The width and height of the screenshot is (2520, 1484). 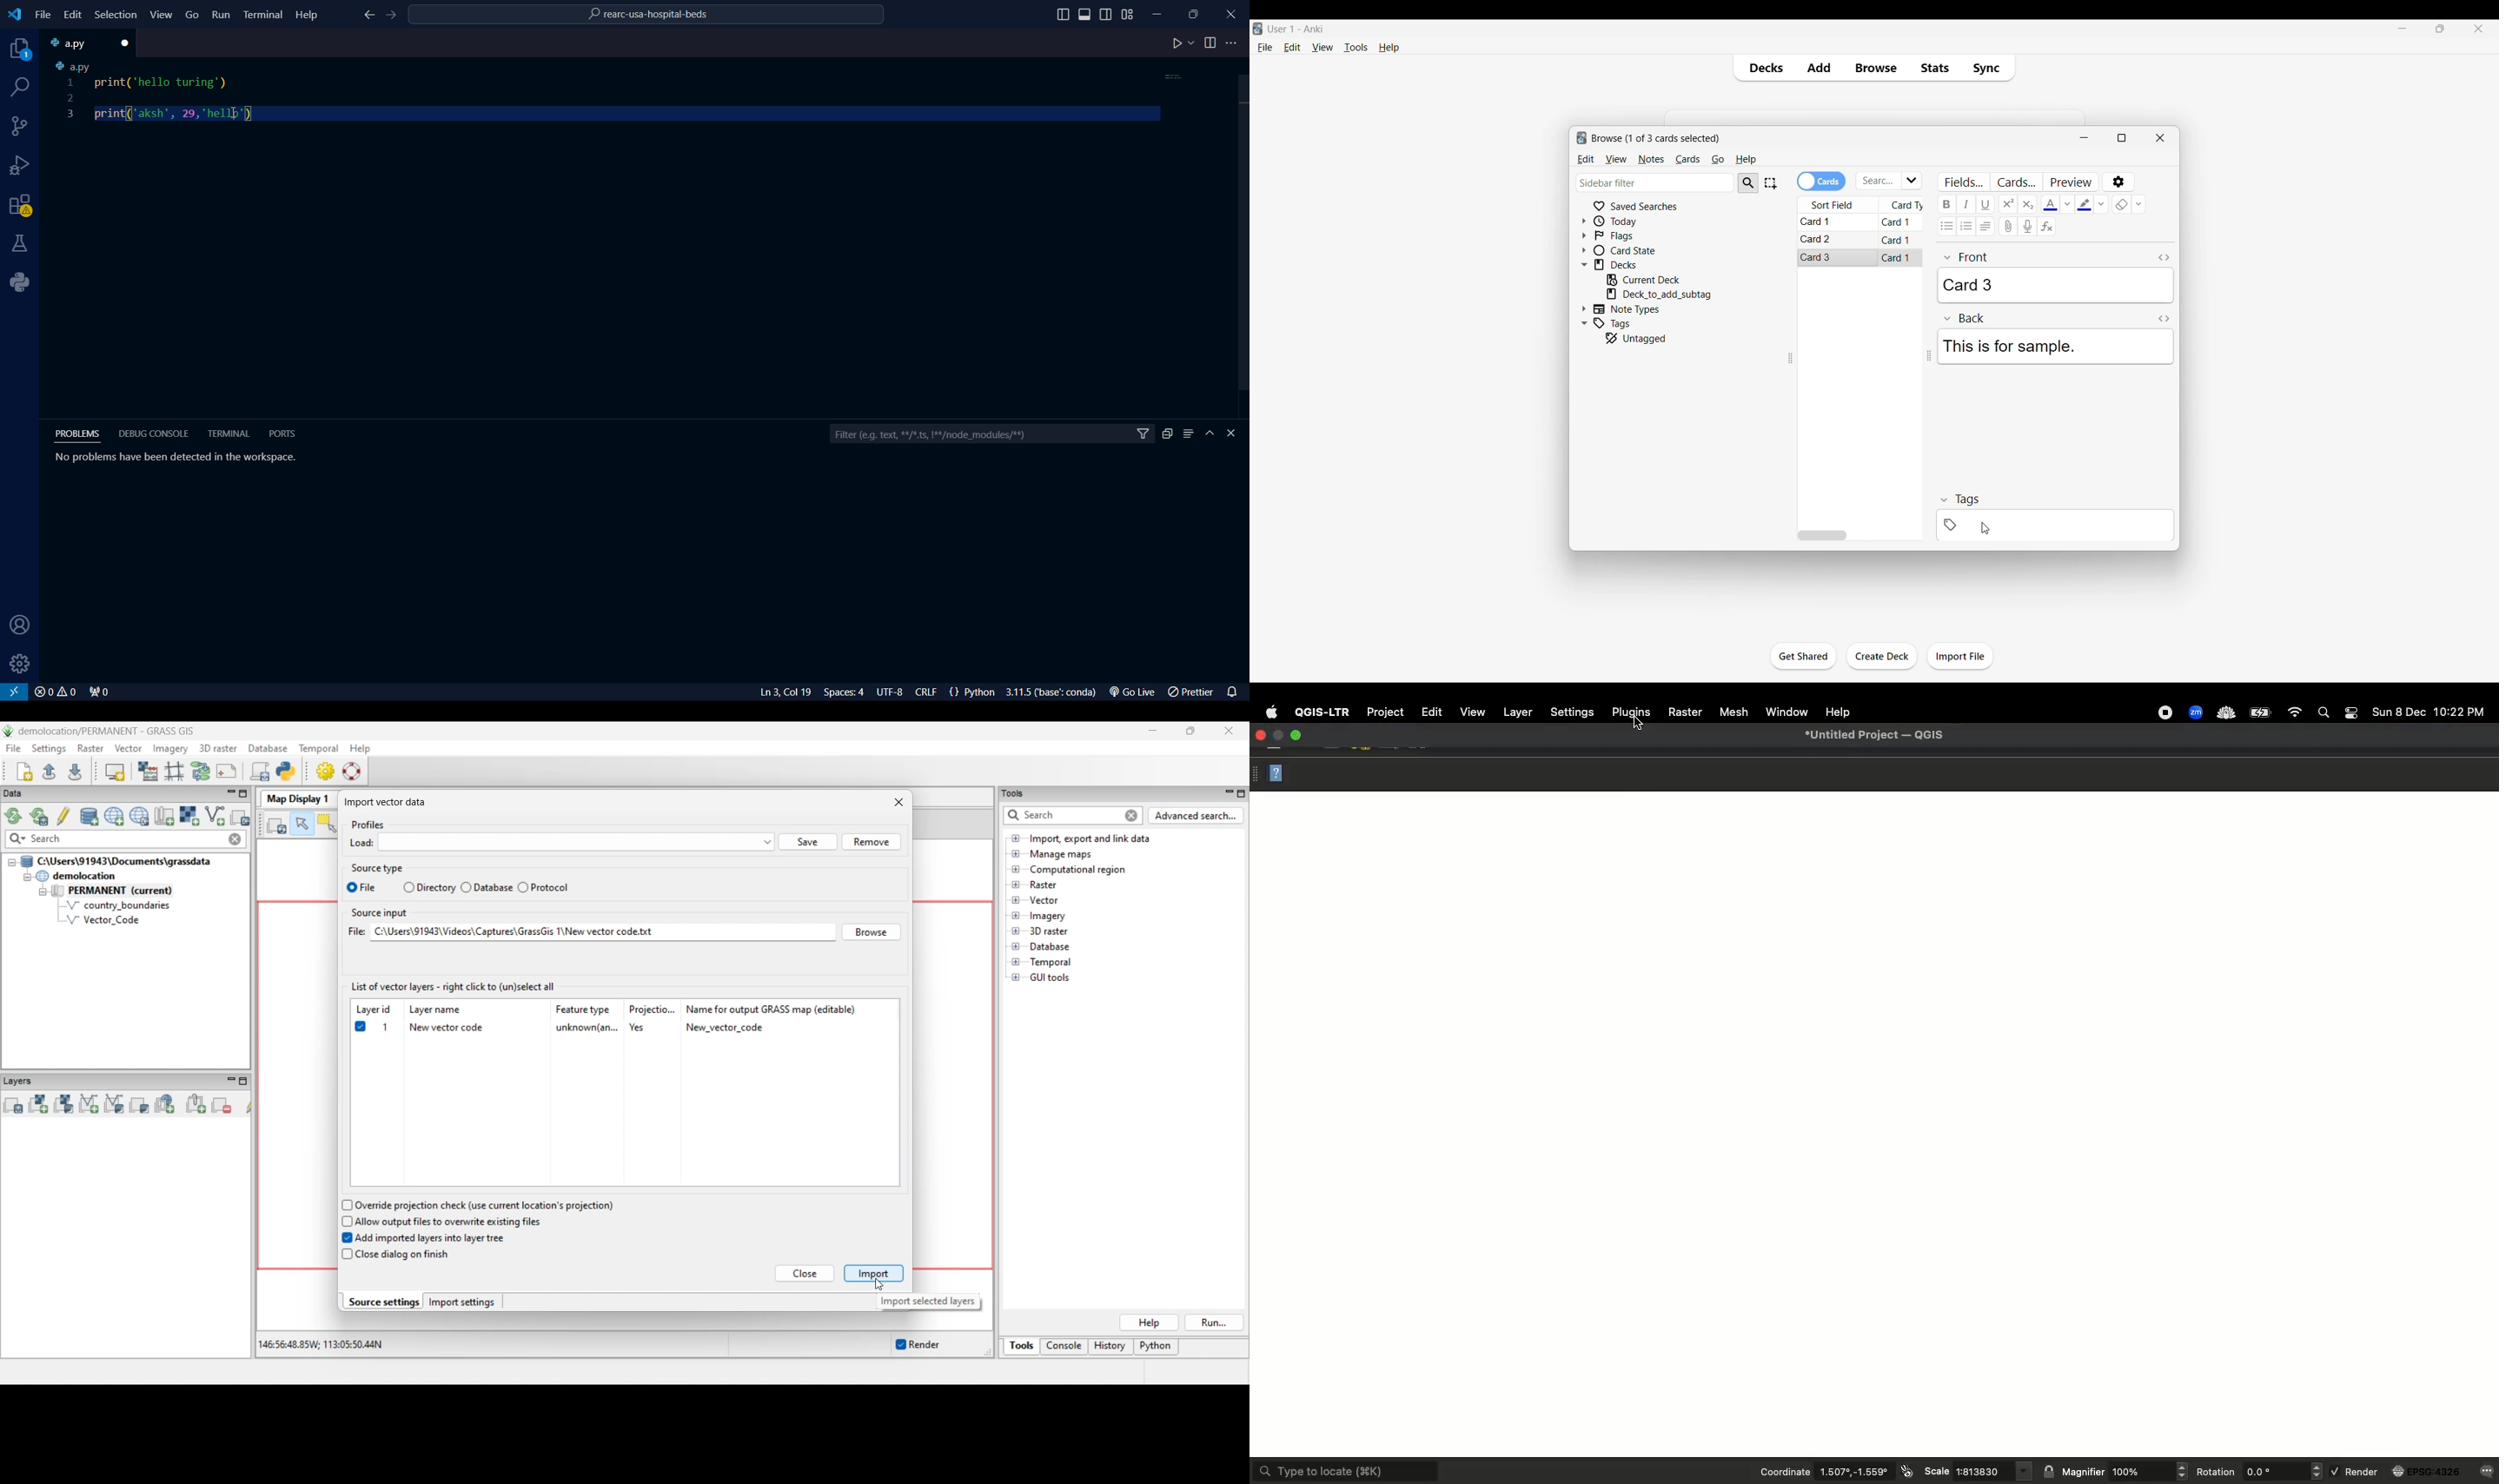 I want to click on Options, so click(x=2120, y=182).